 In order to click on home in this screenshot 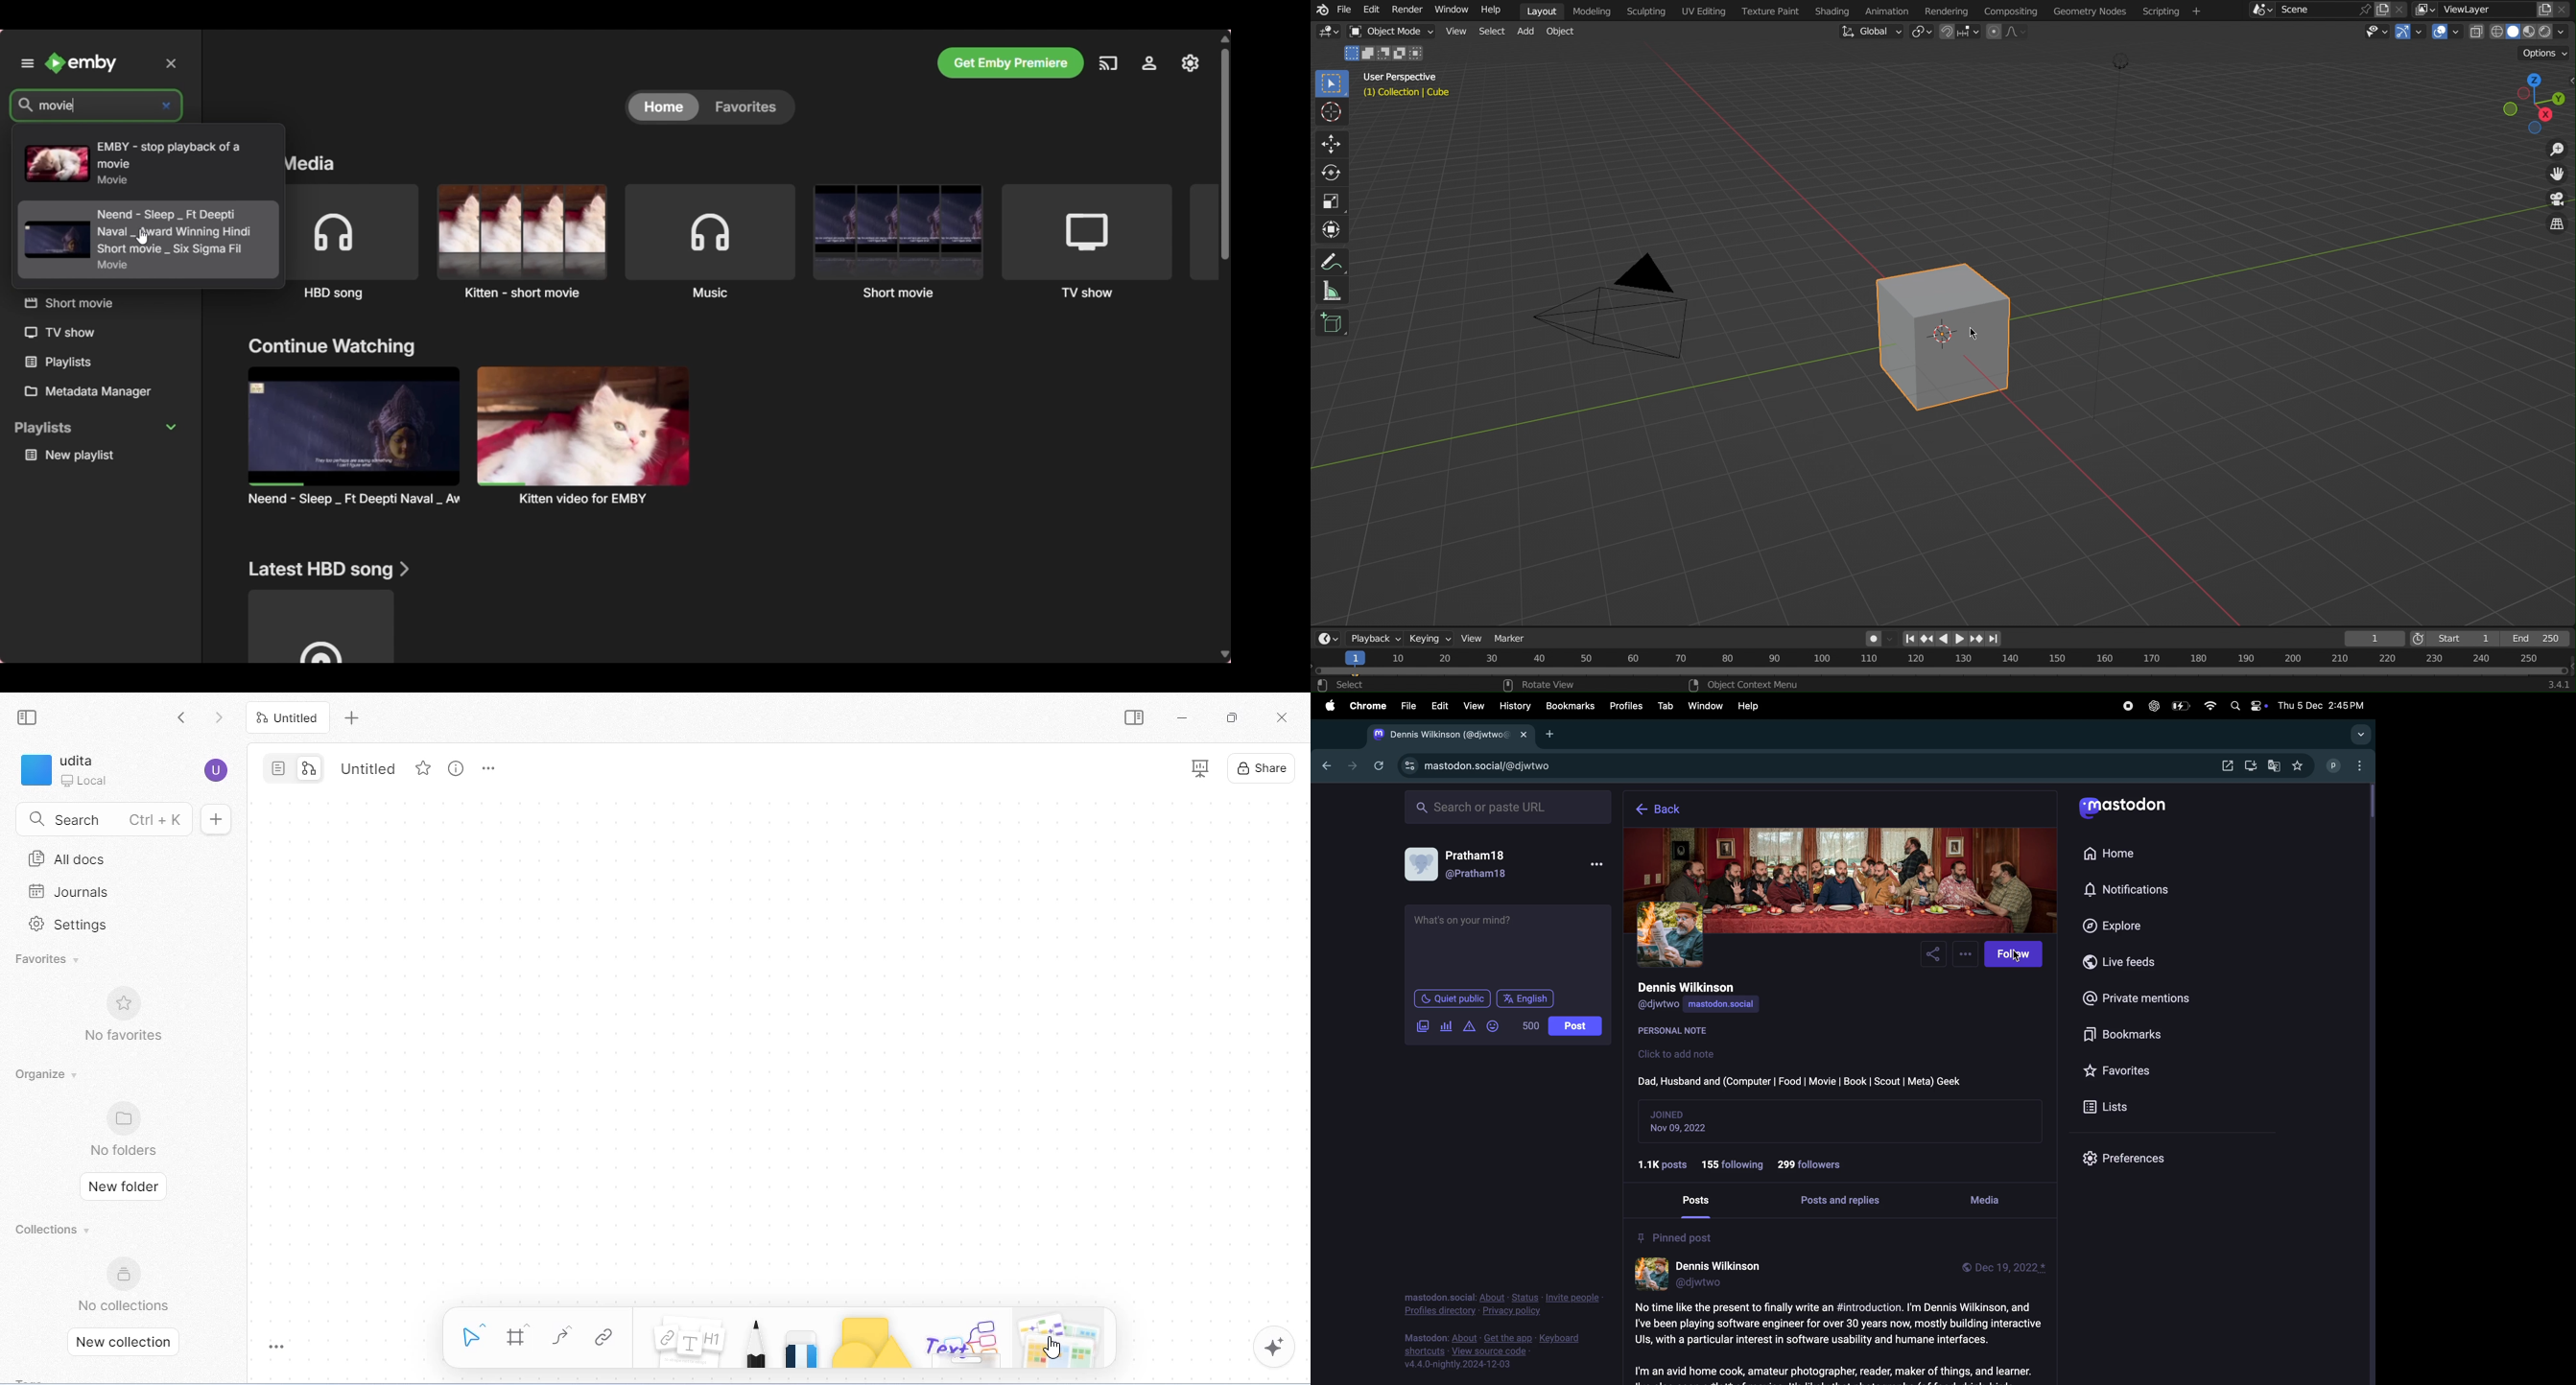, I will do `click(2130, 854)`.